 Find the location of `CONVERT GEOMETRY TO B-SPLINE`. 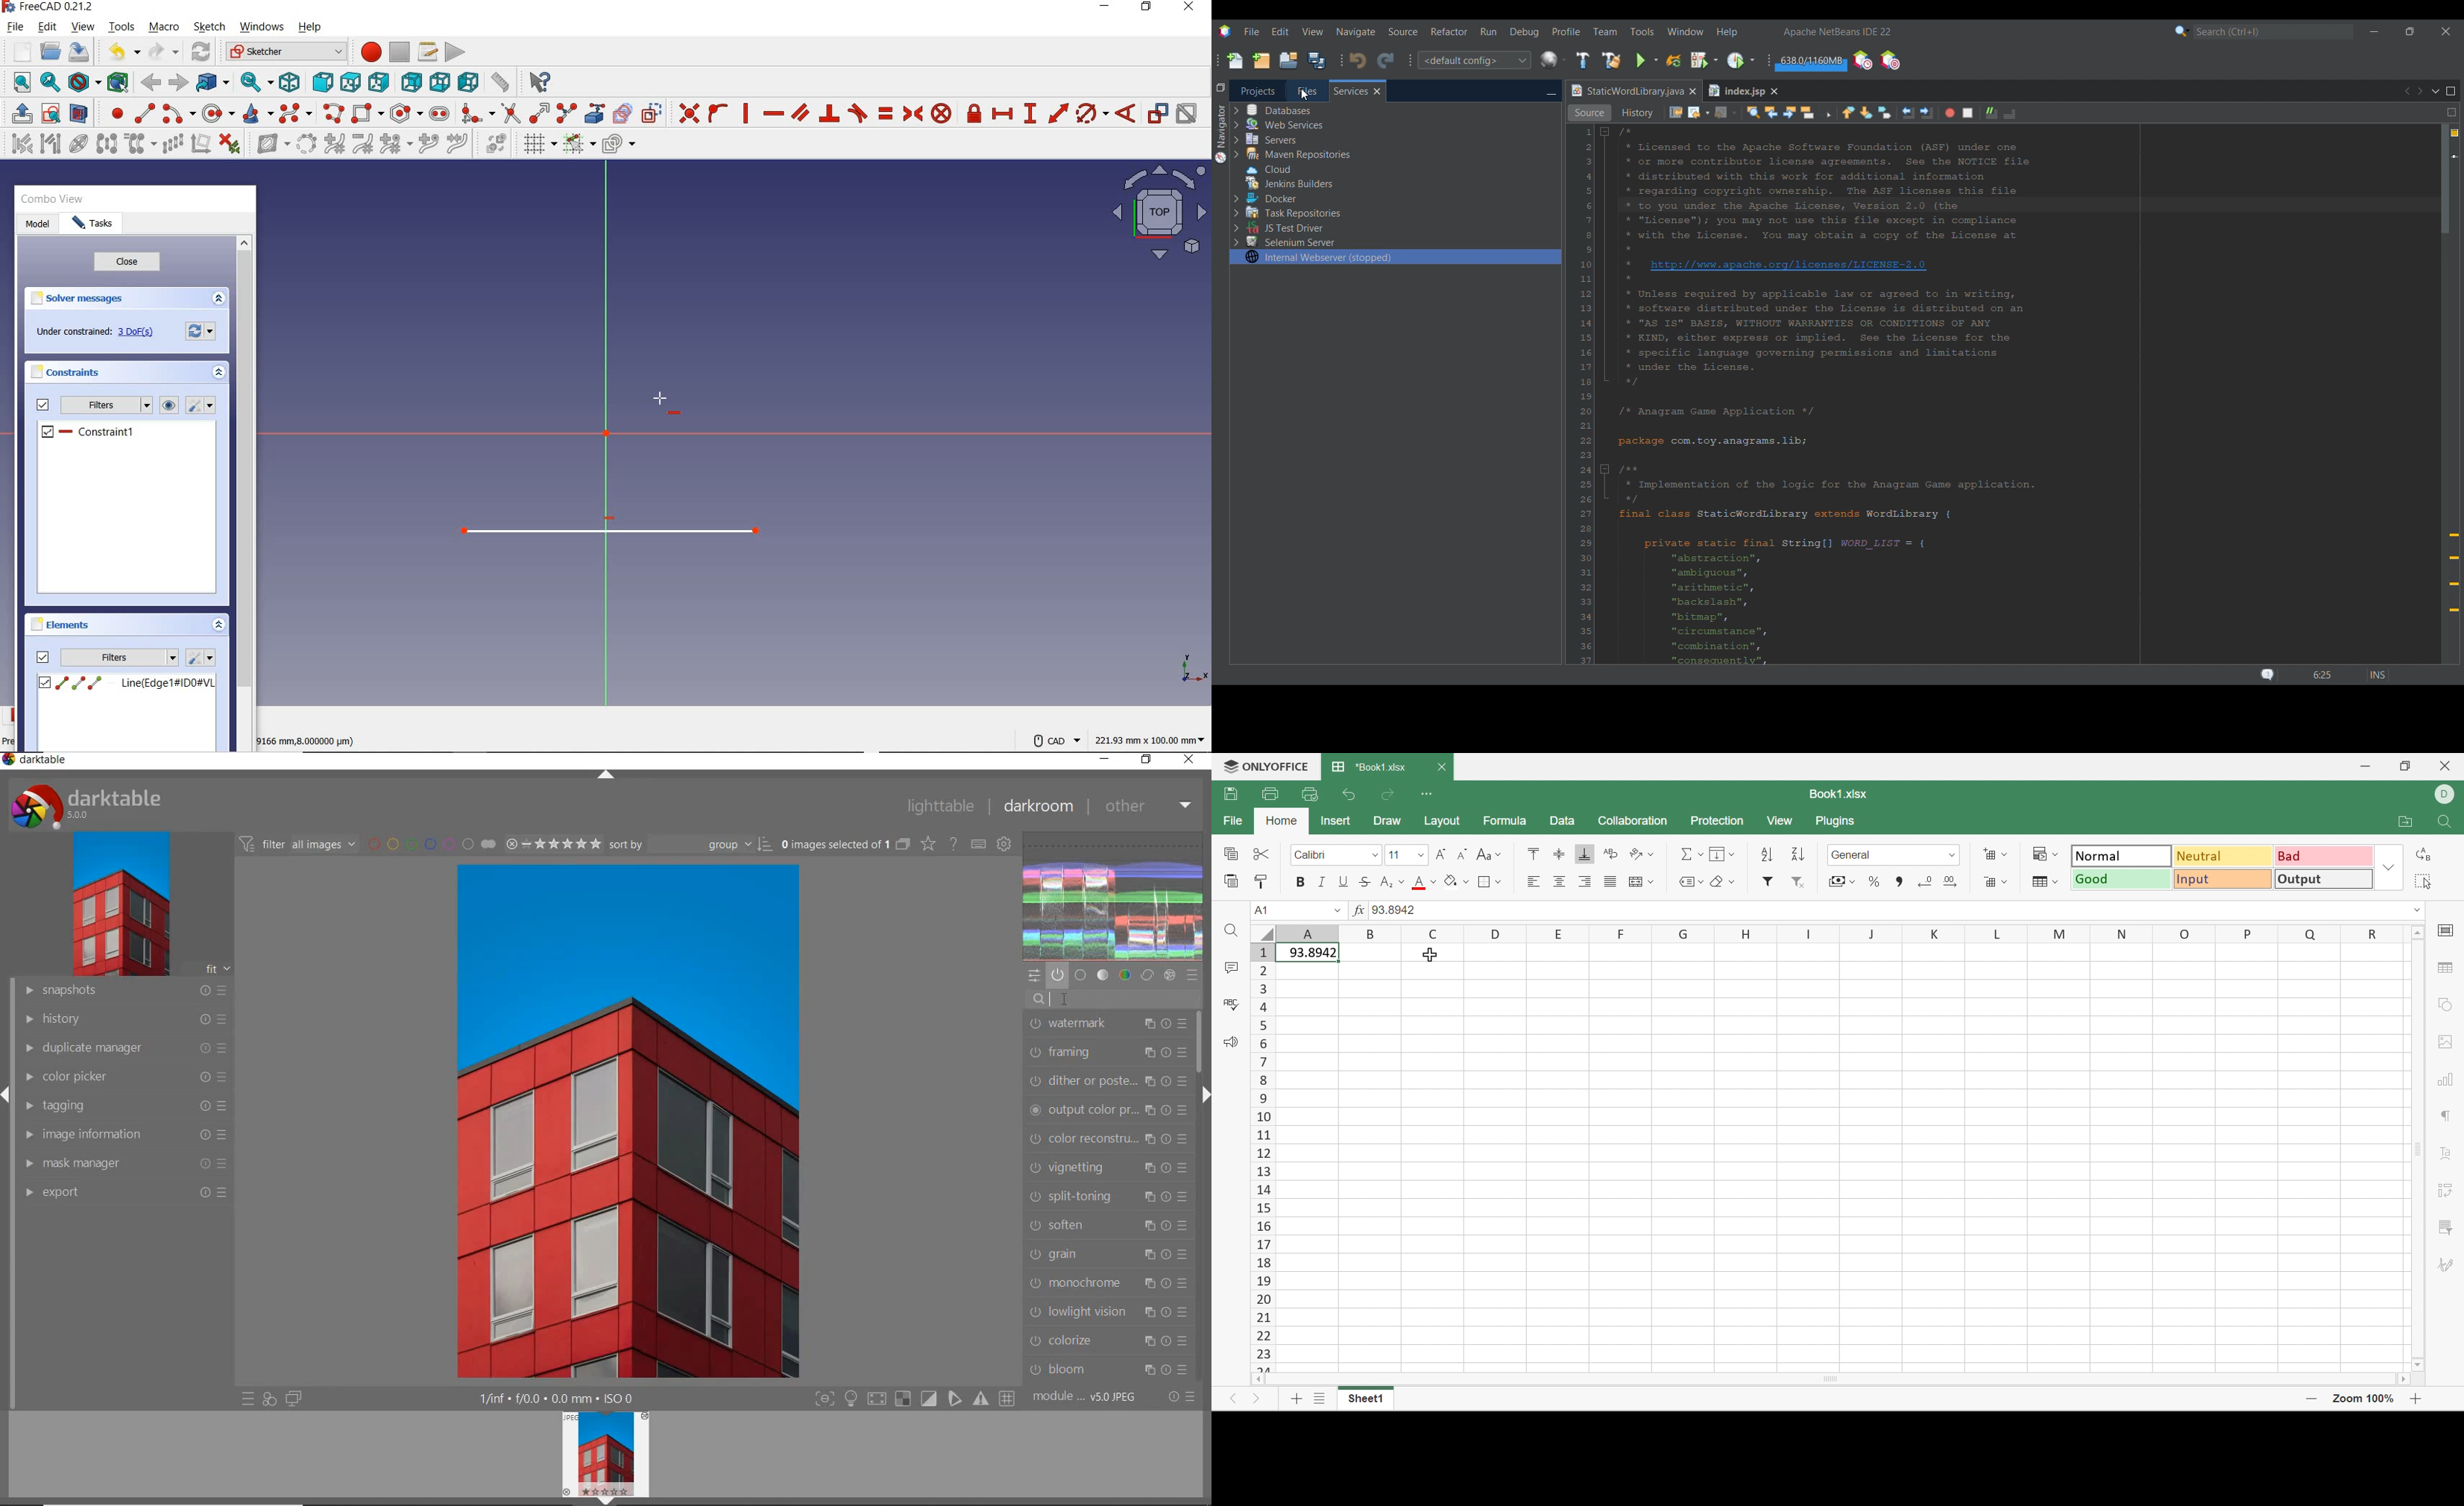

CONVERT GEOMETRY TO B-SPLINE is located at coordinates (307, 143).